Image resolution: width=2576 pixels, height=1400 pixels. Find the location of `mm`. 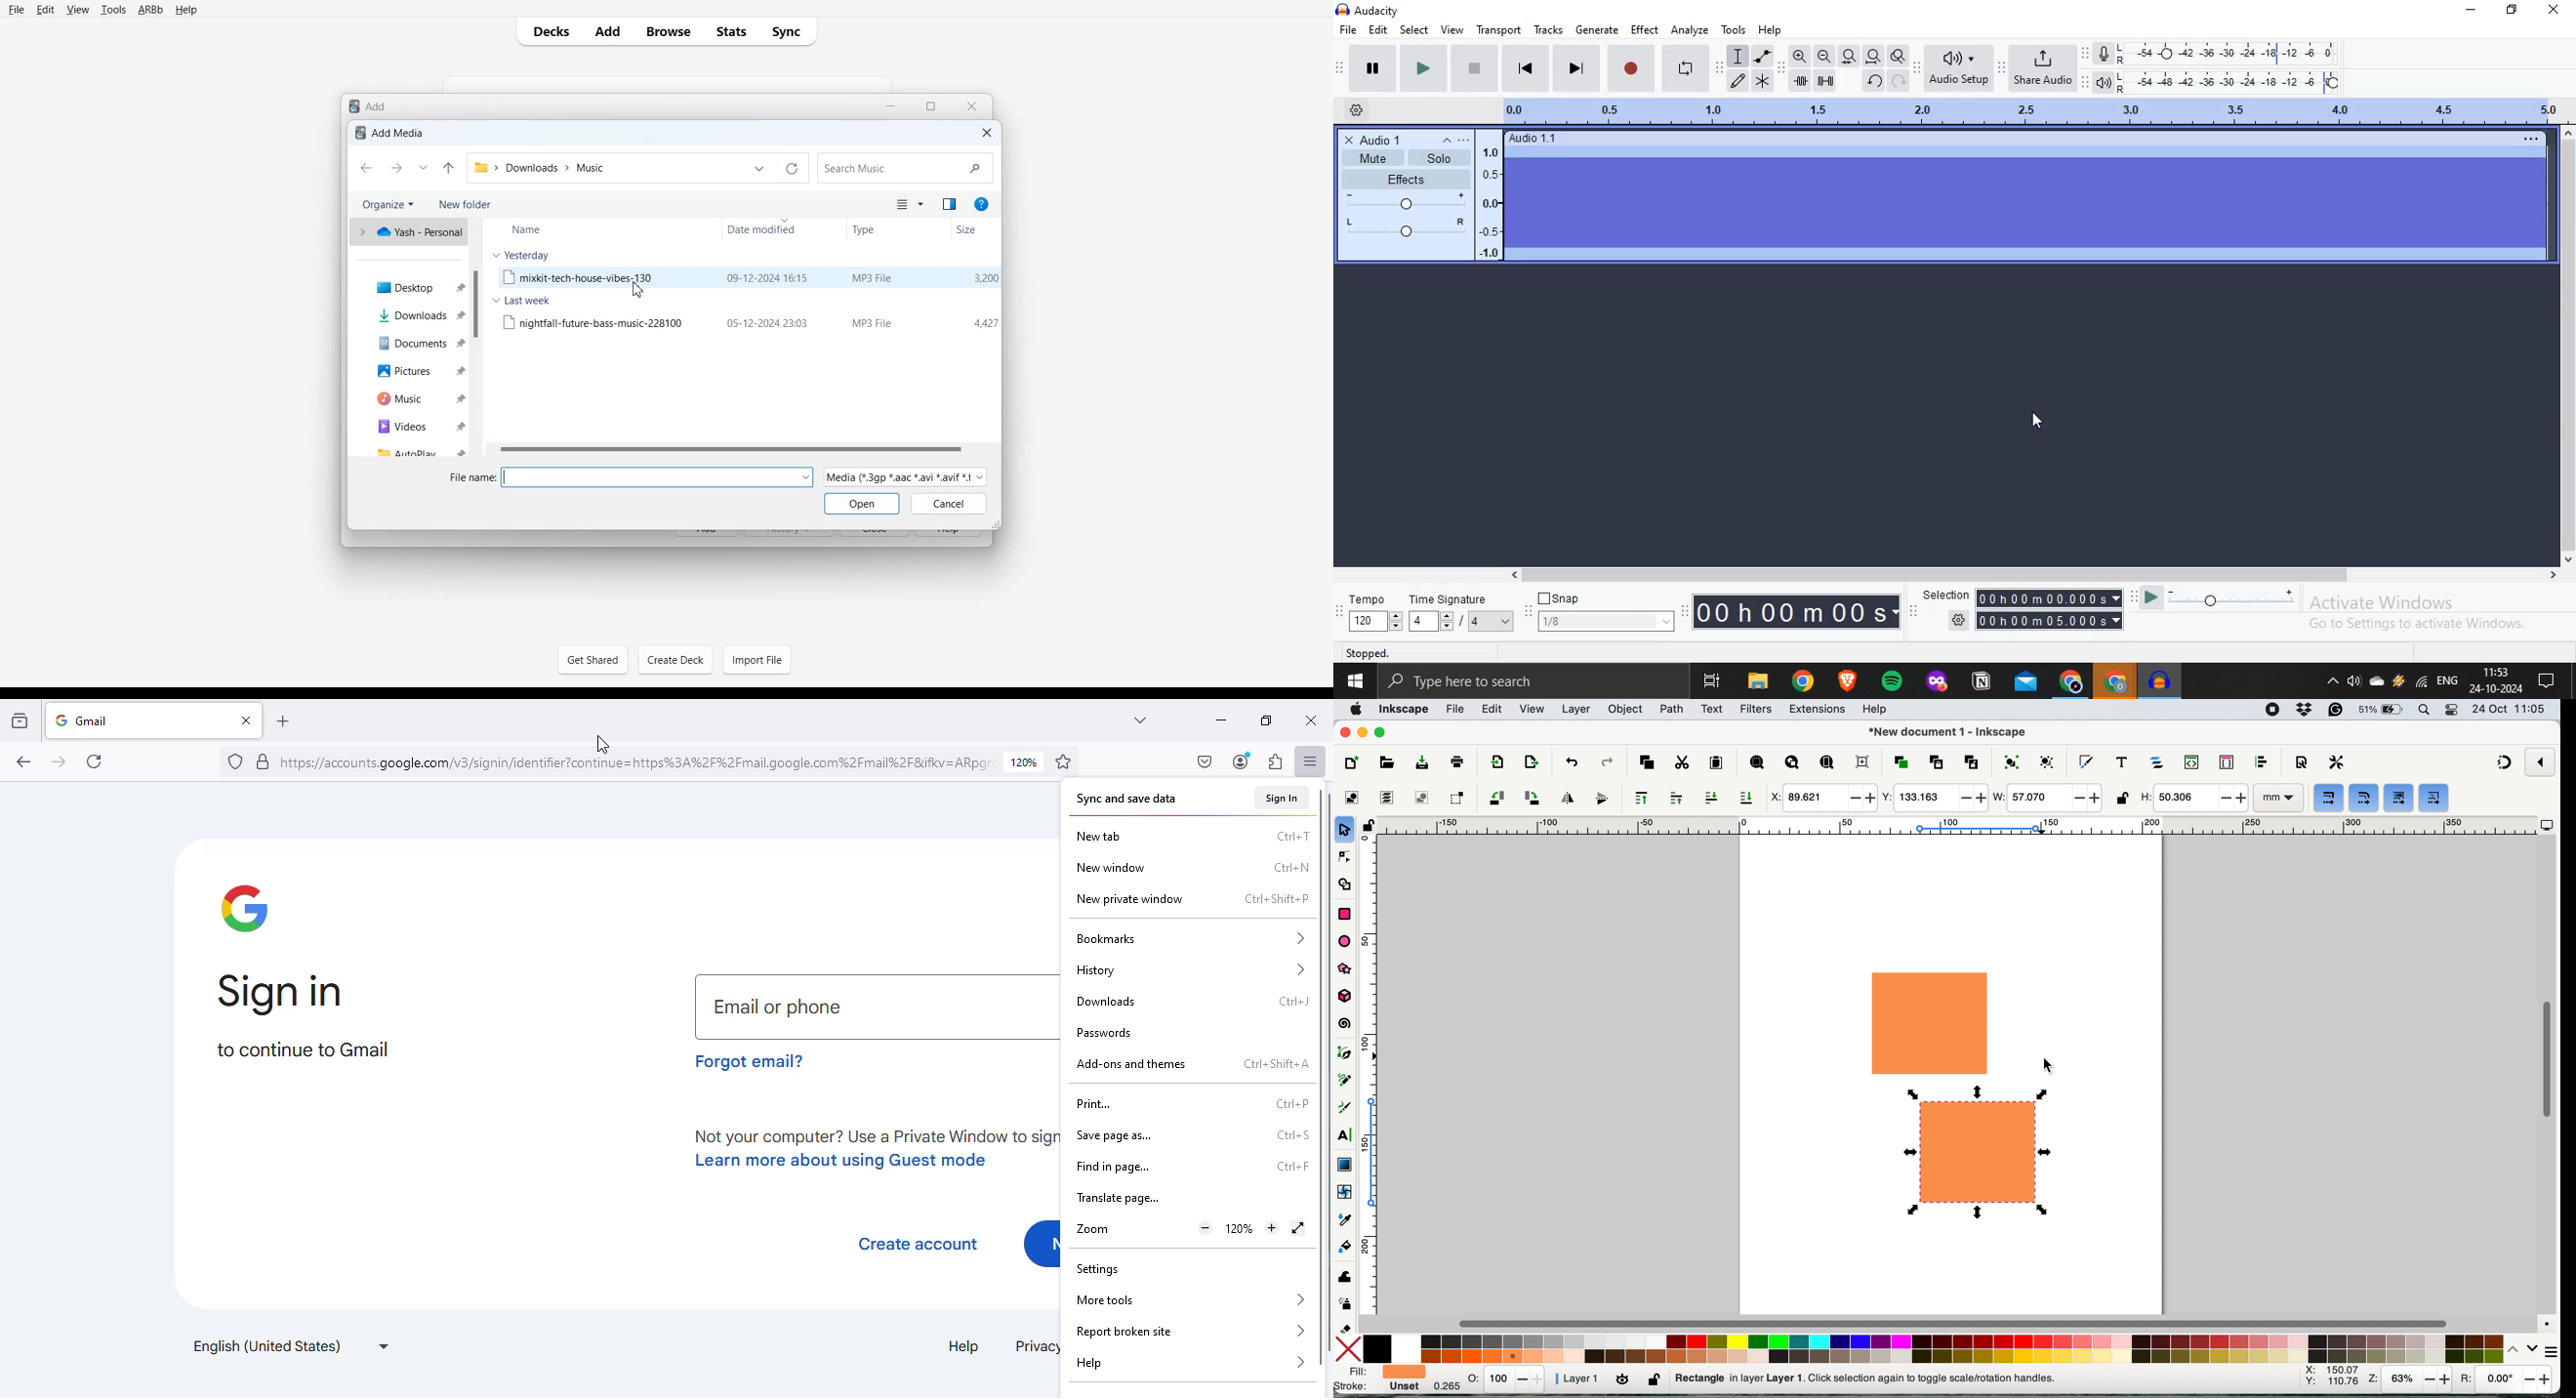

mm is located at coordinates (2277, 798).